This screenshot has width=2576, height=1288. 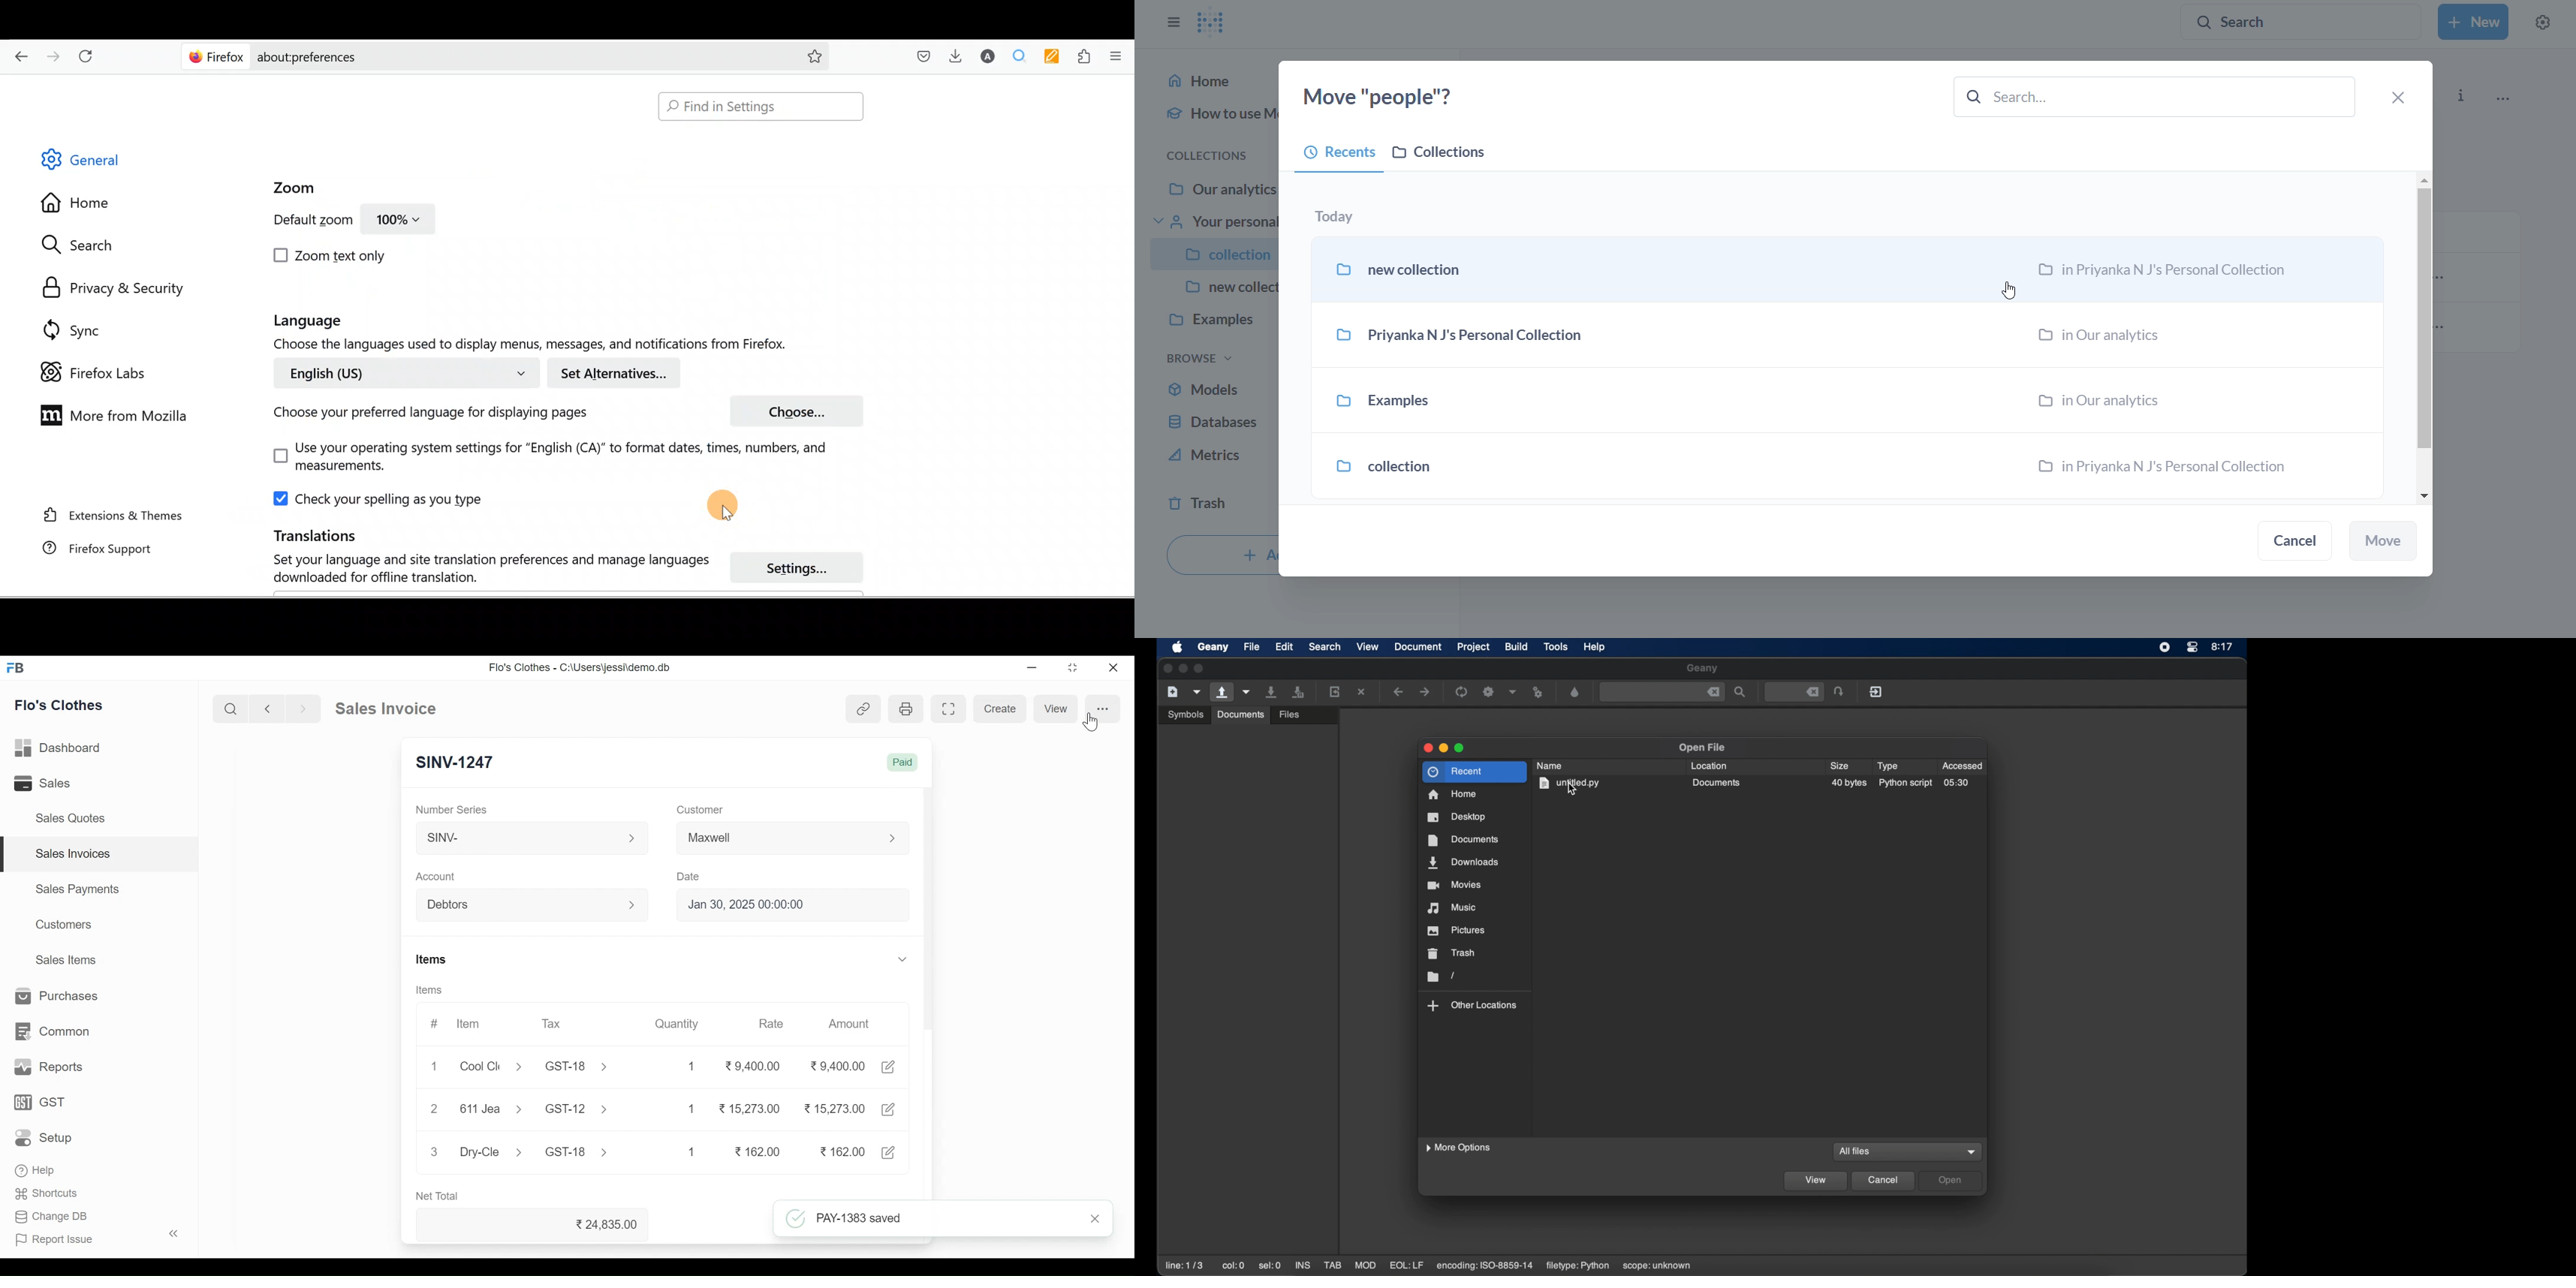 I want to click on View, so click(x=1055, y=709).